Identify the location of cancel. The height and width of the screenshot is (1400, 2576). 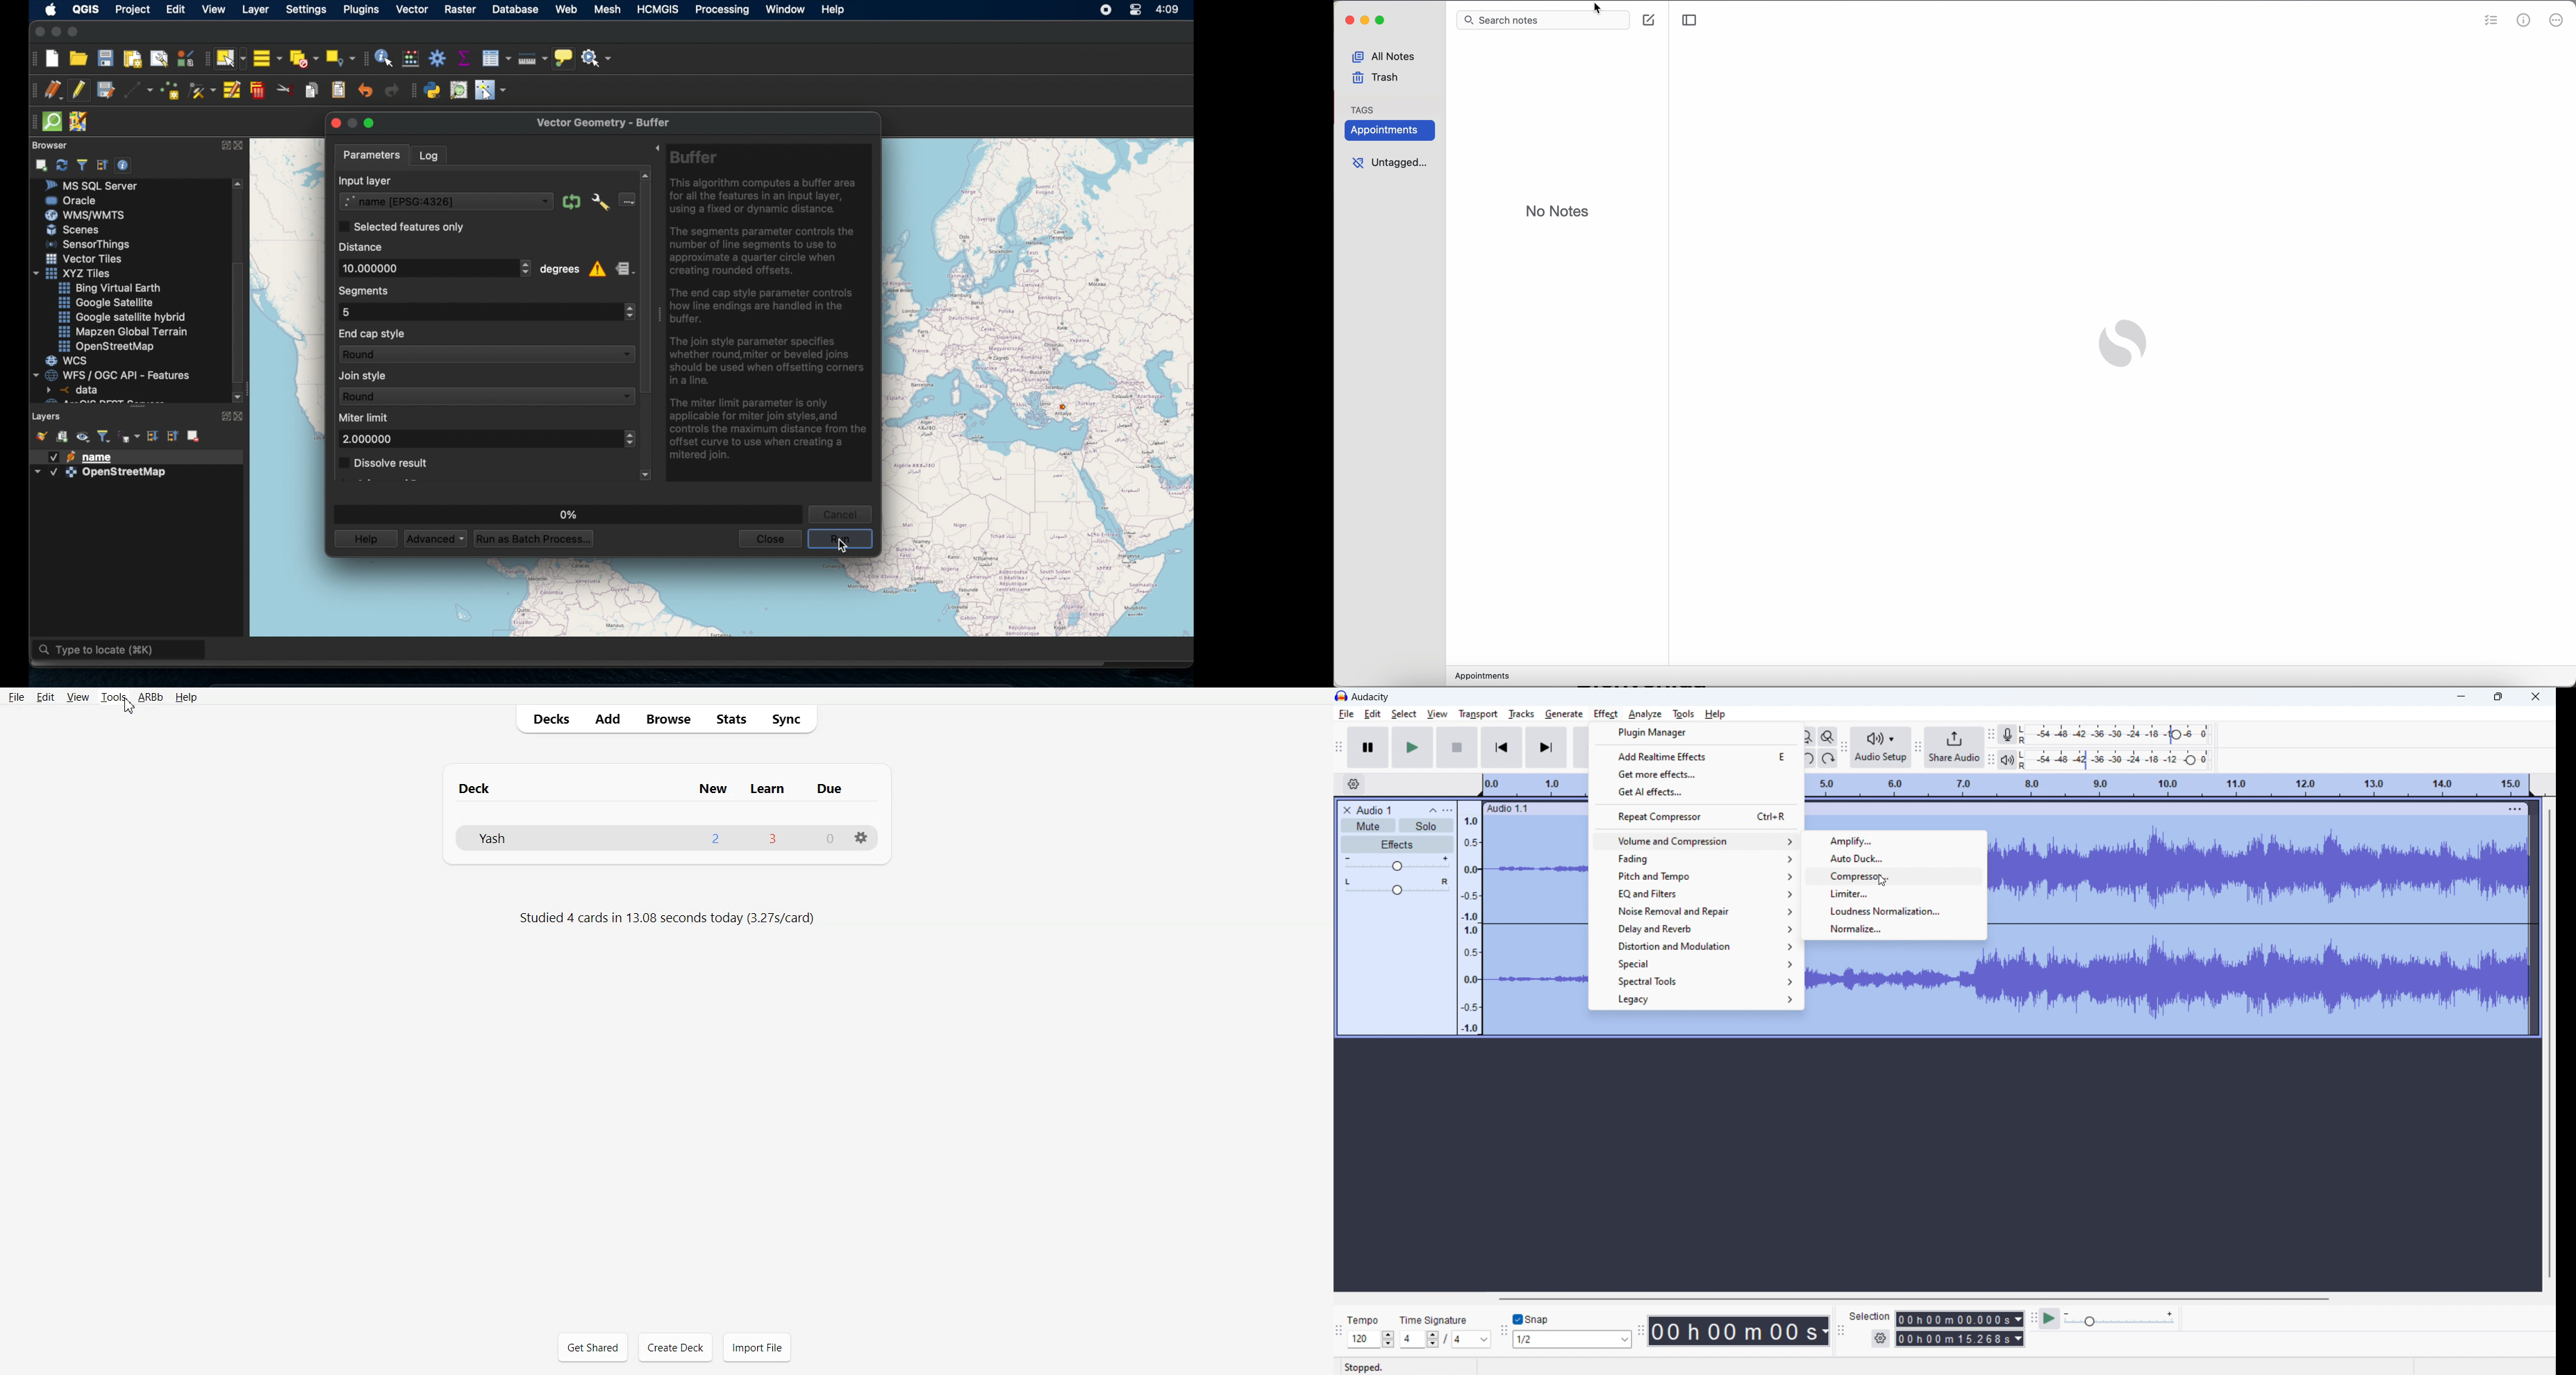
(843, 512).